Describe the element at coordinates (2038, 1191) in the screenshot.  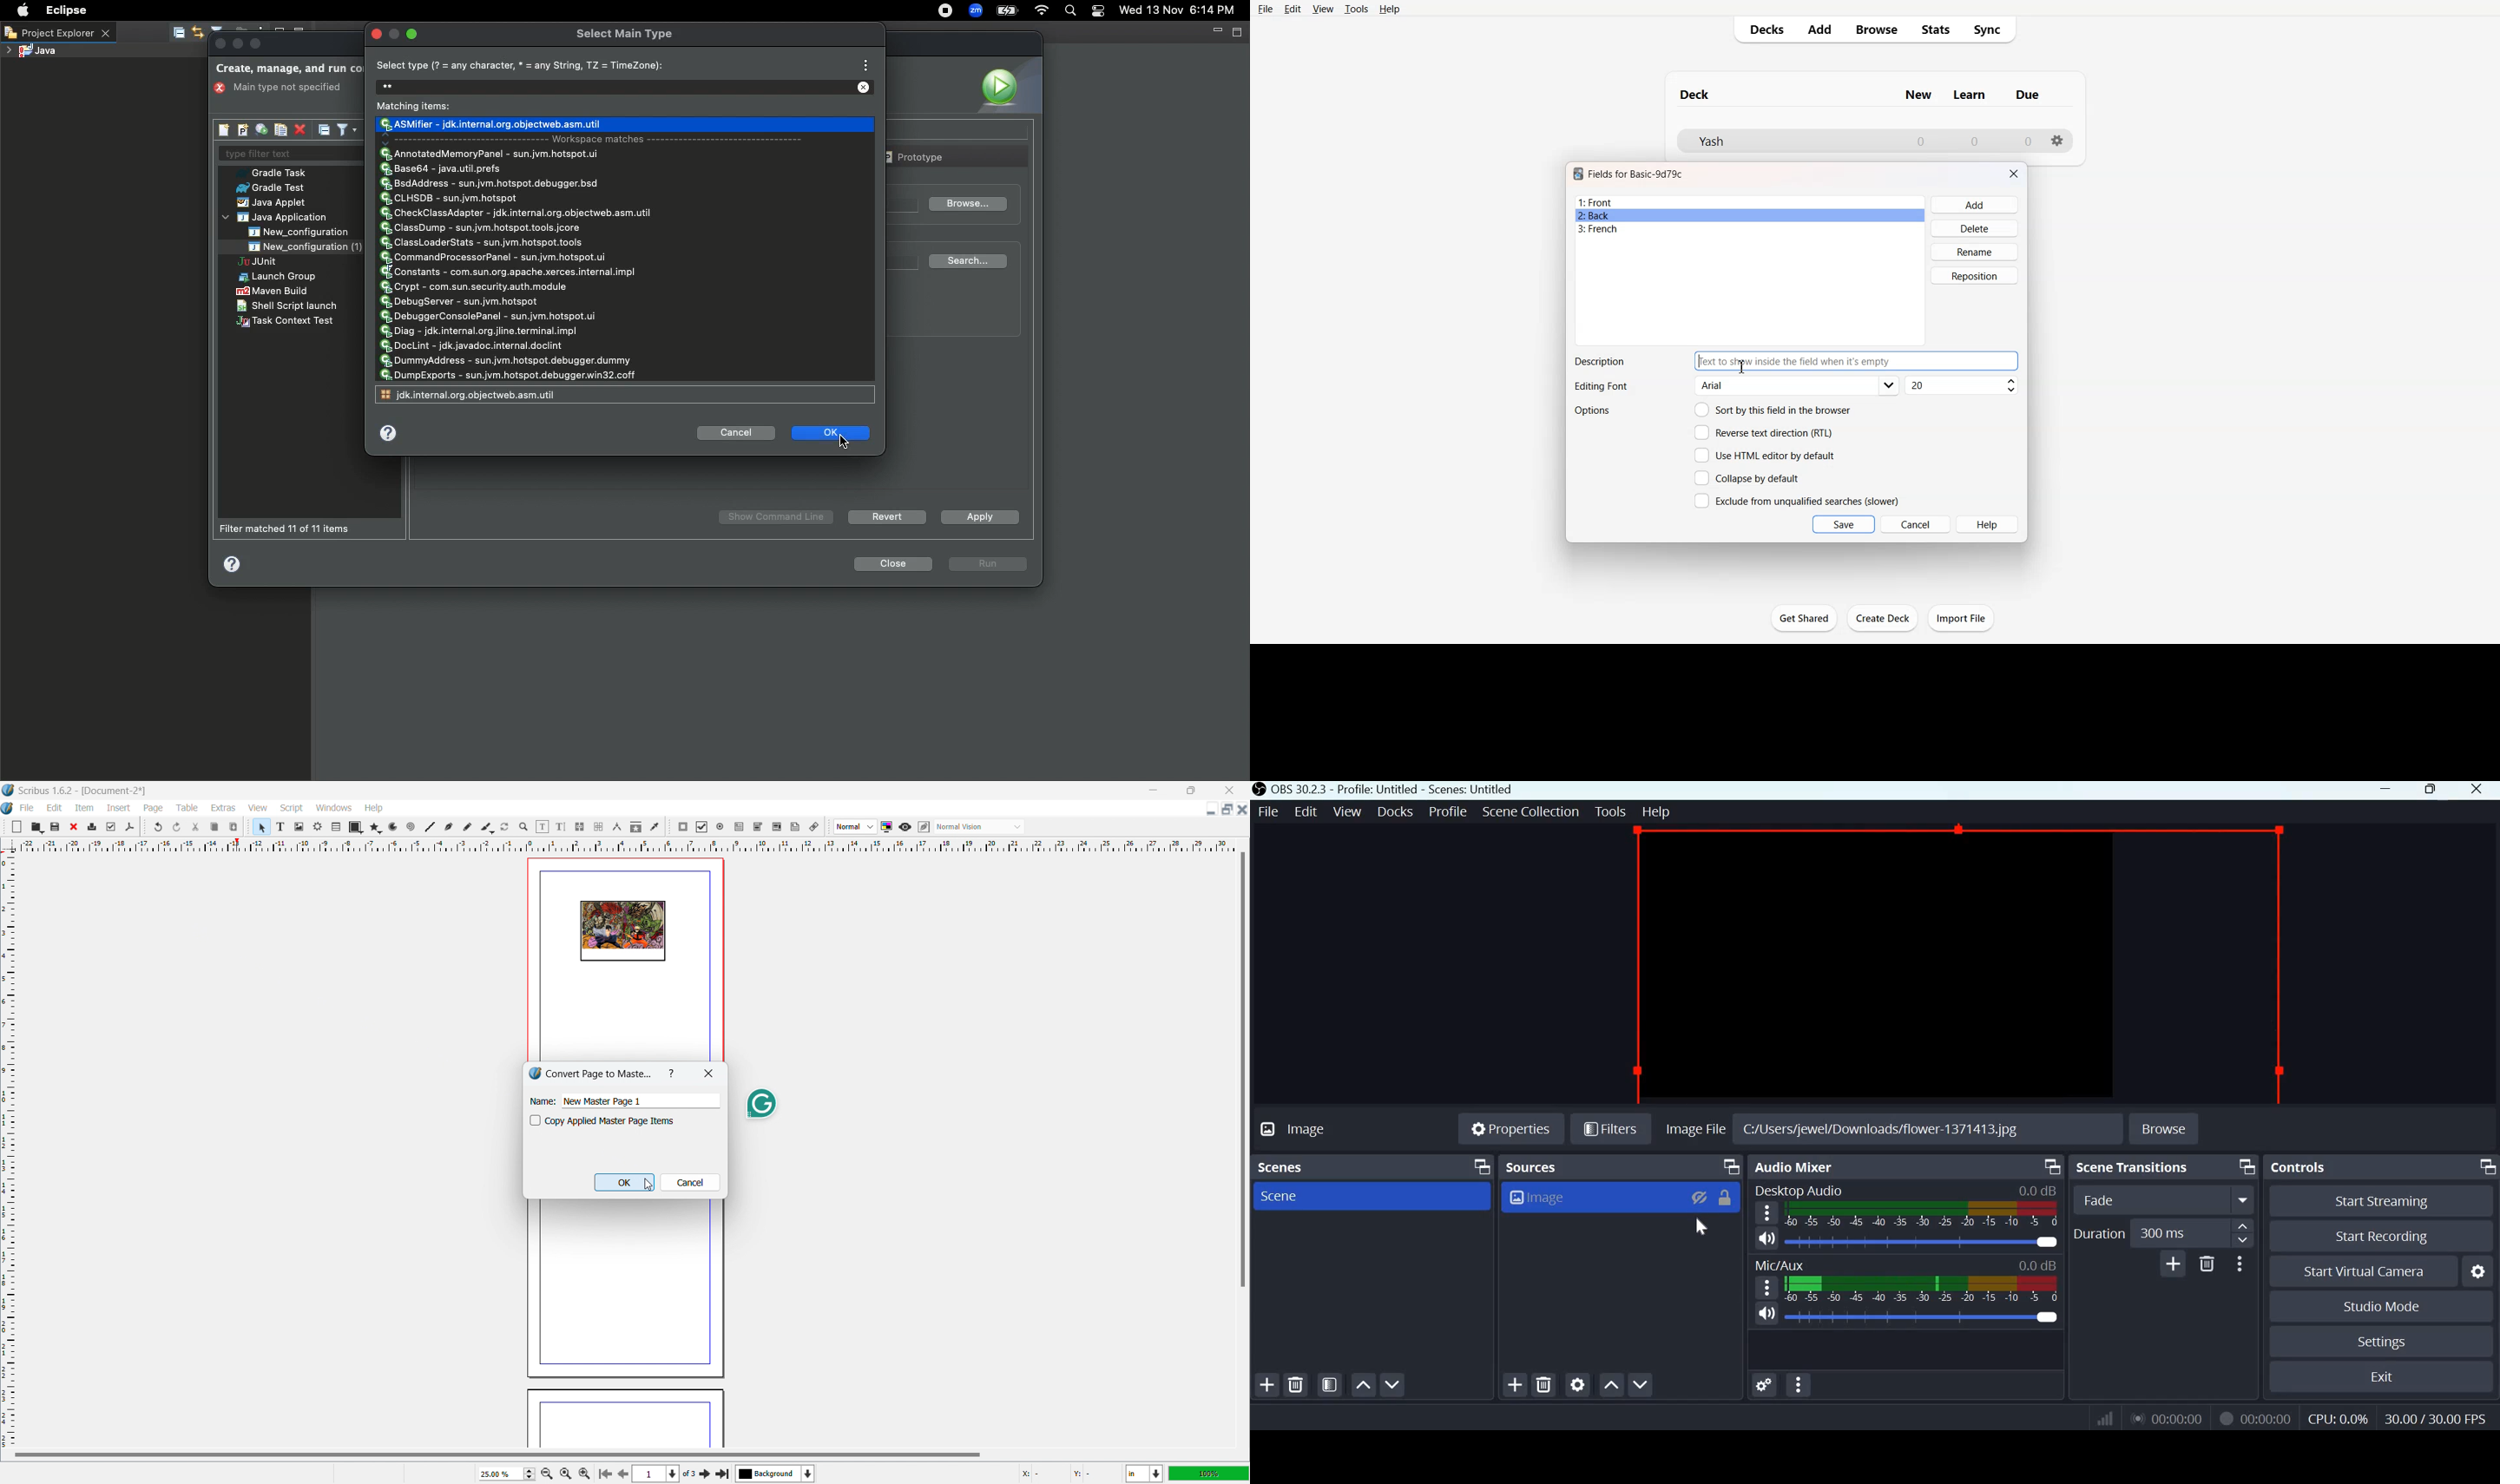
I see `Audio Level Indicator` at that location.